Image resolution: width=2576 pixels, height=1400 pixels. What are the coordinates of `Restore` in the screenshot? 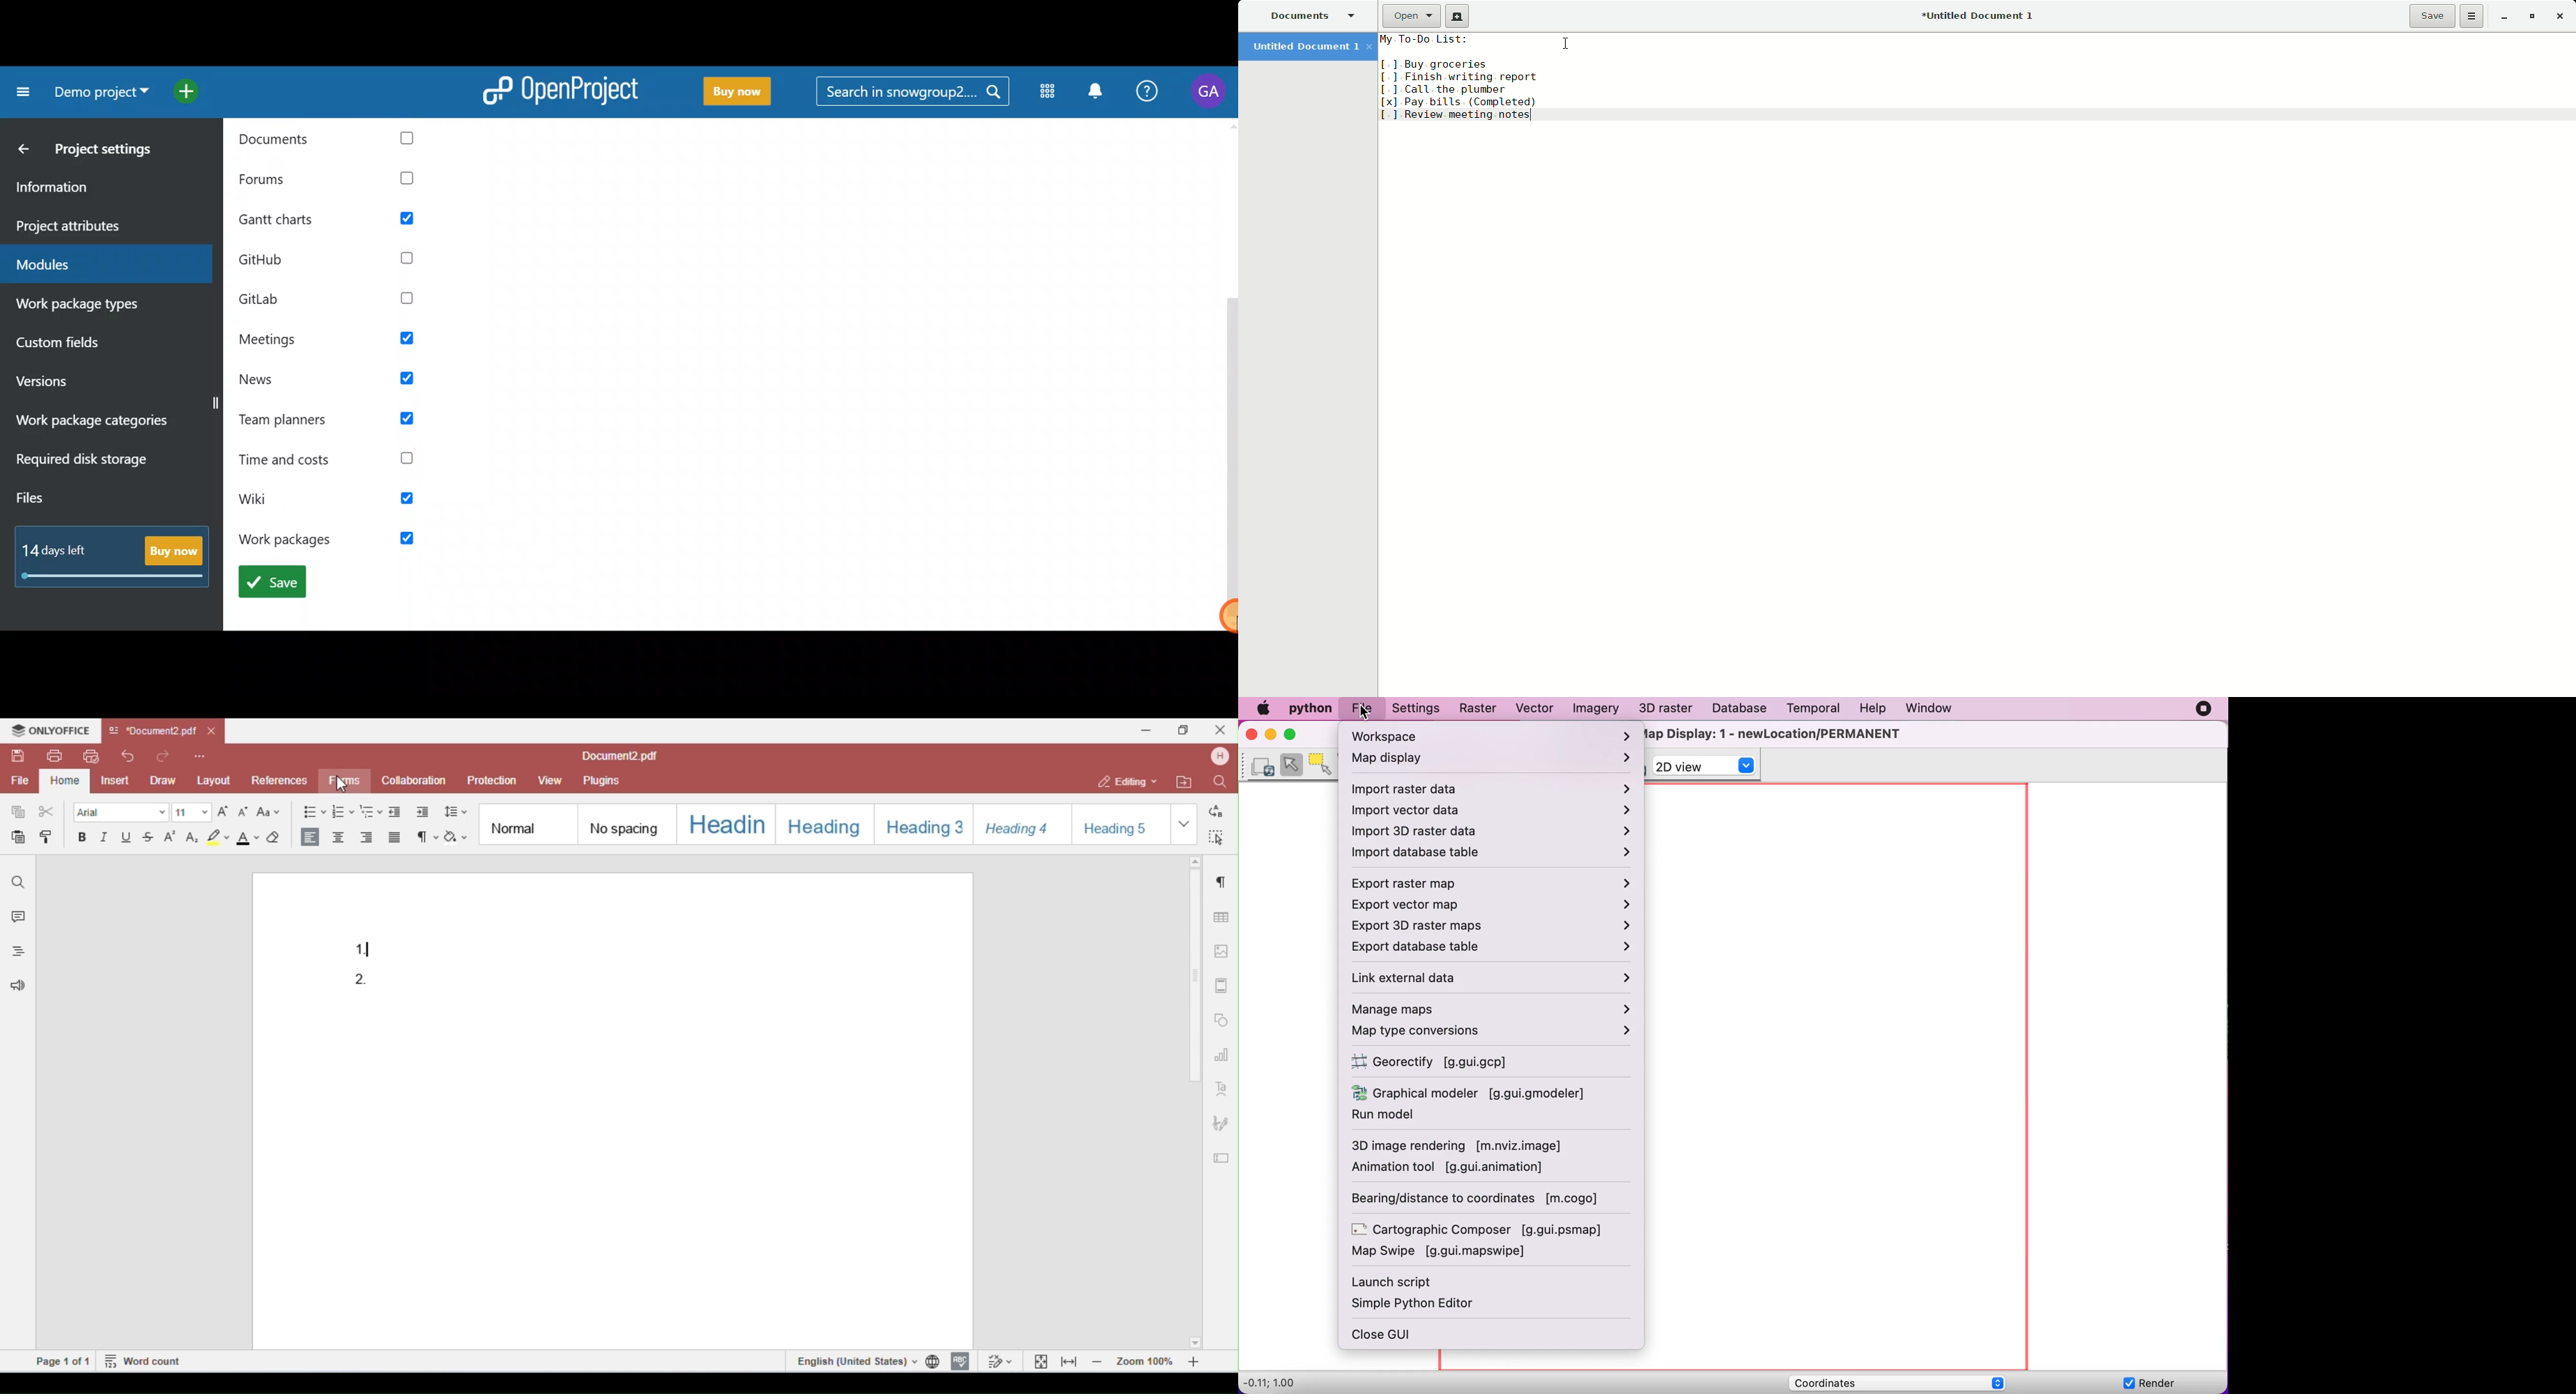 It's located at (2530, 16).